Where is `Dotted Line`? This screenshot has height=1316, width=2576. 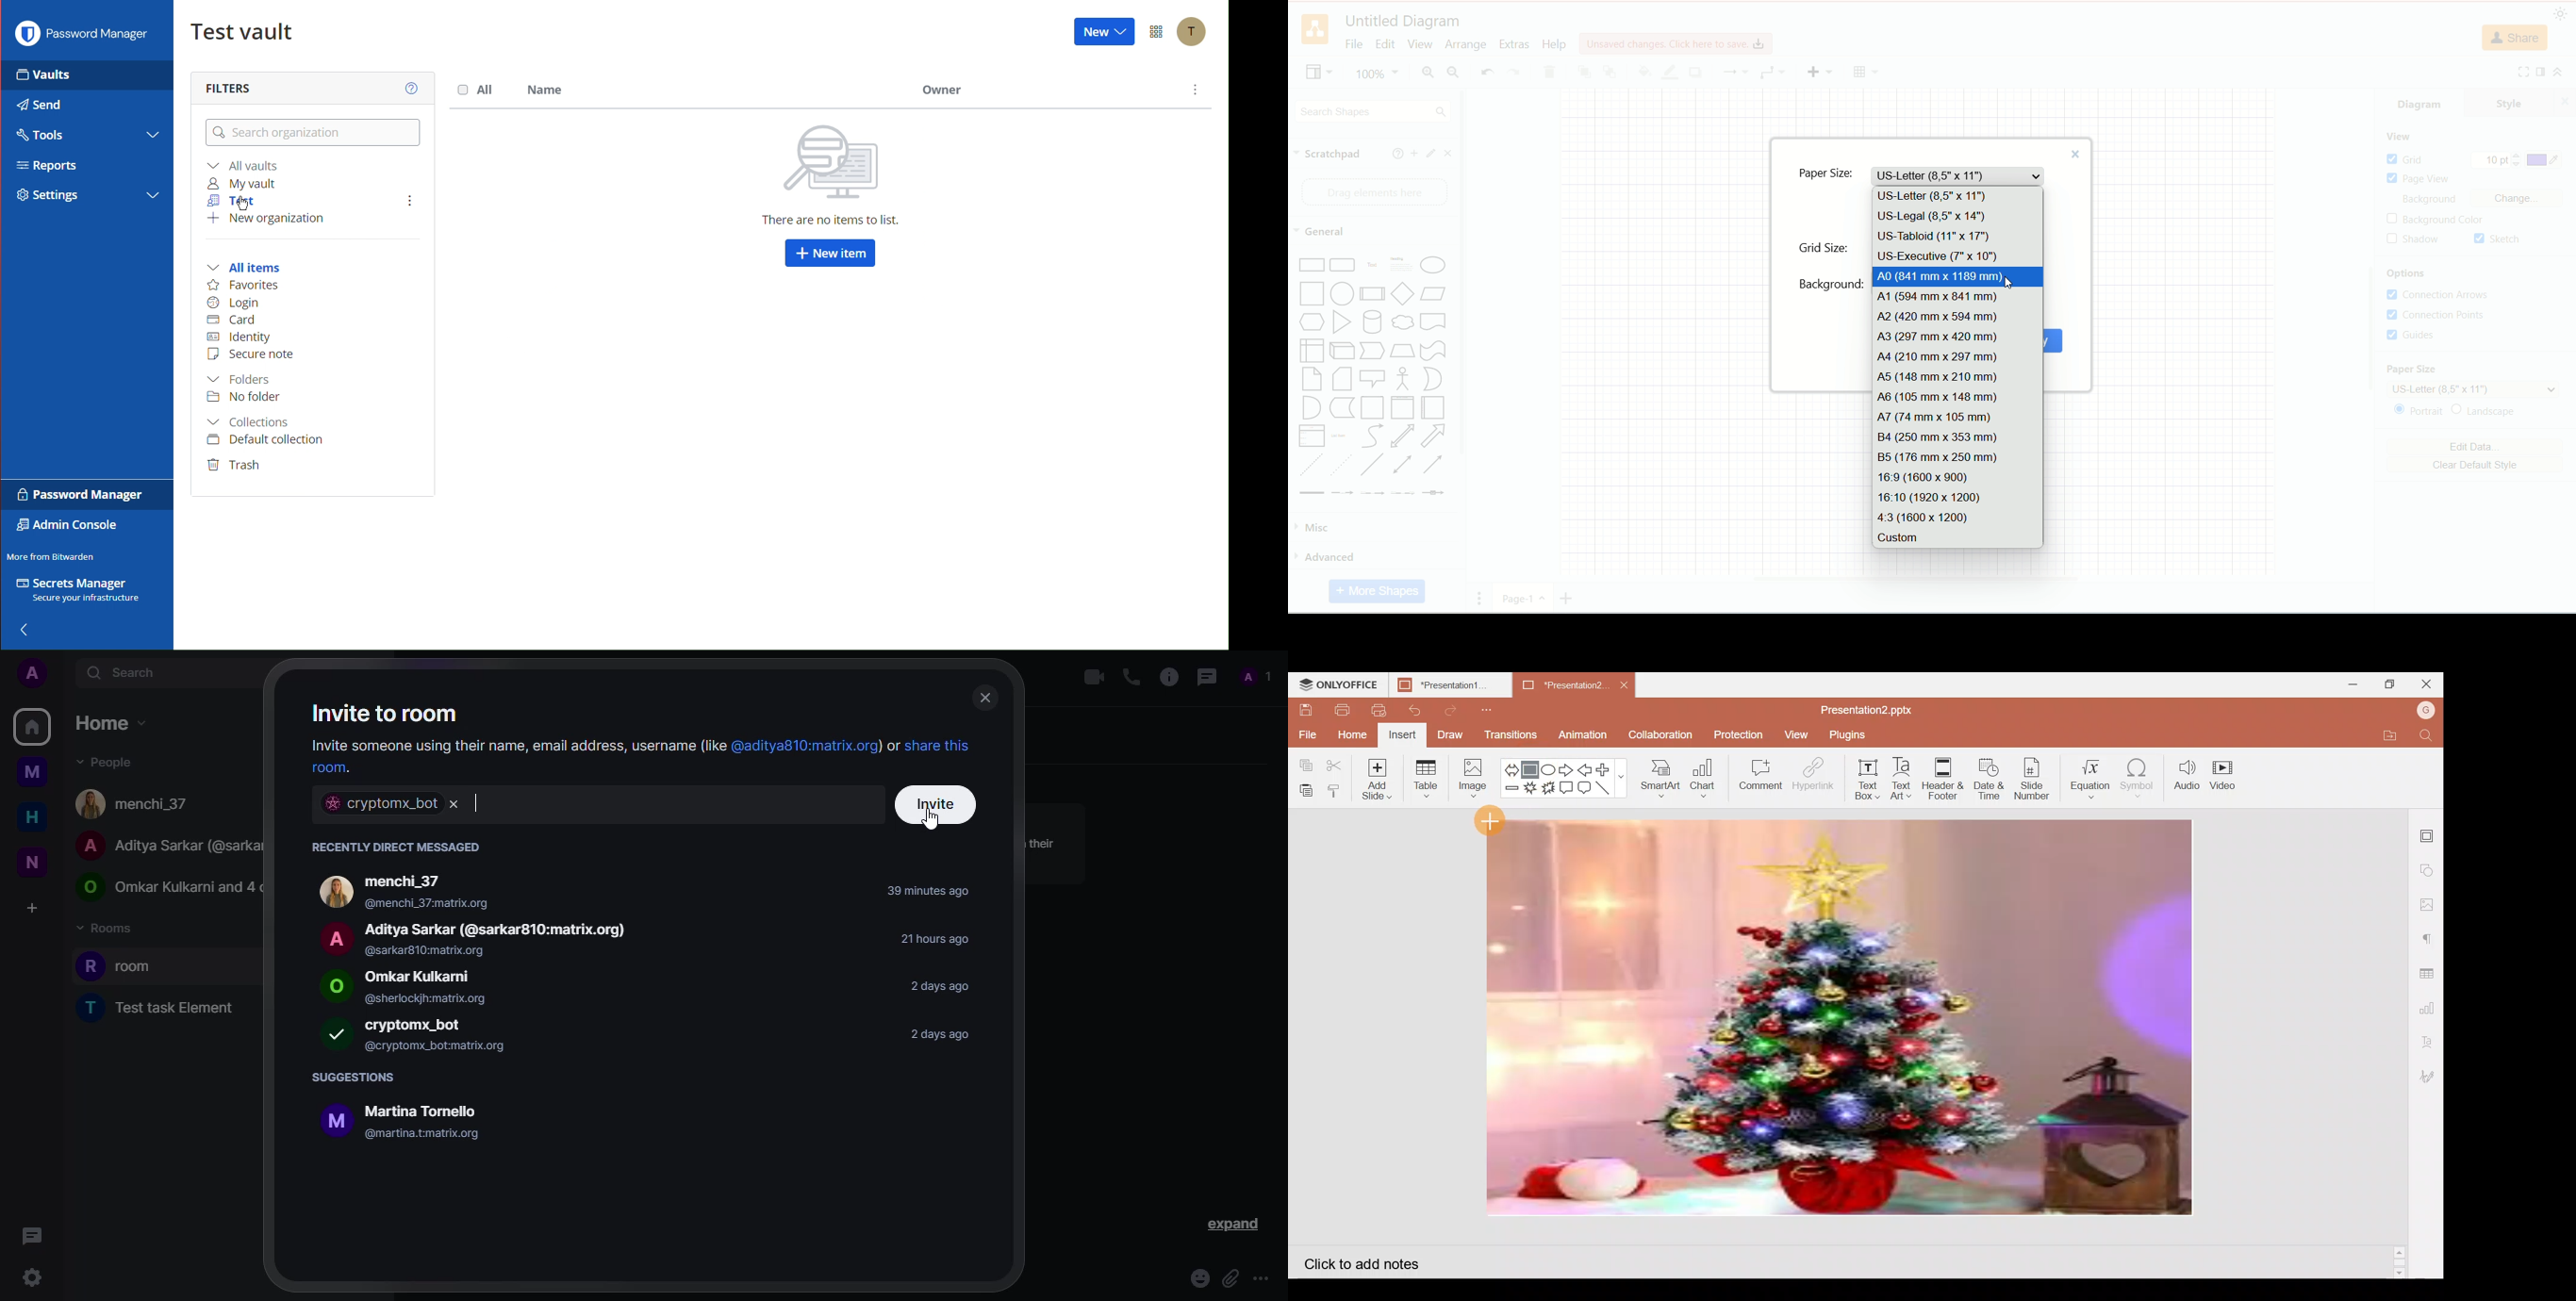
Dotted Line is located at coordinates (1342, 465).